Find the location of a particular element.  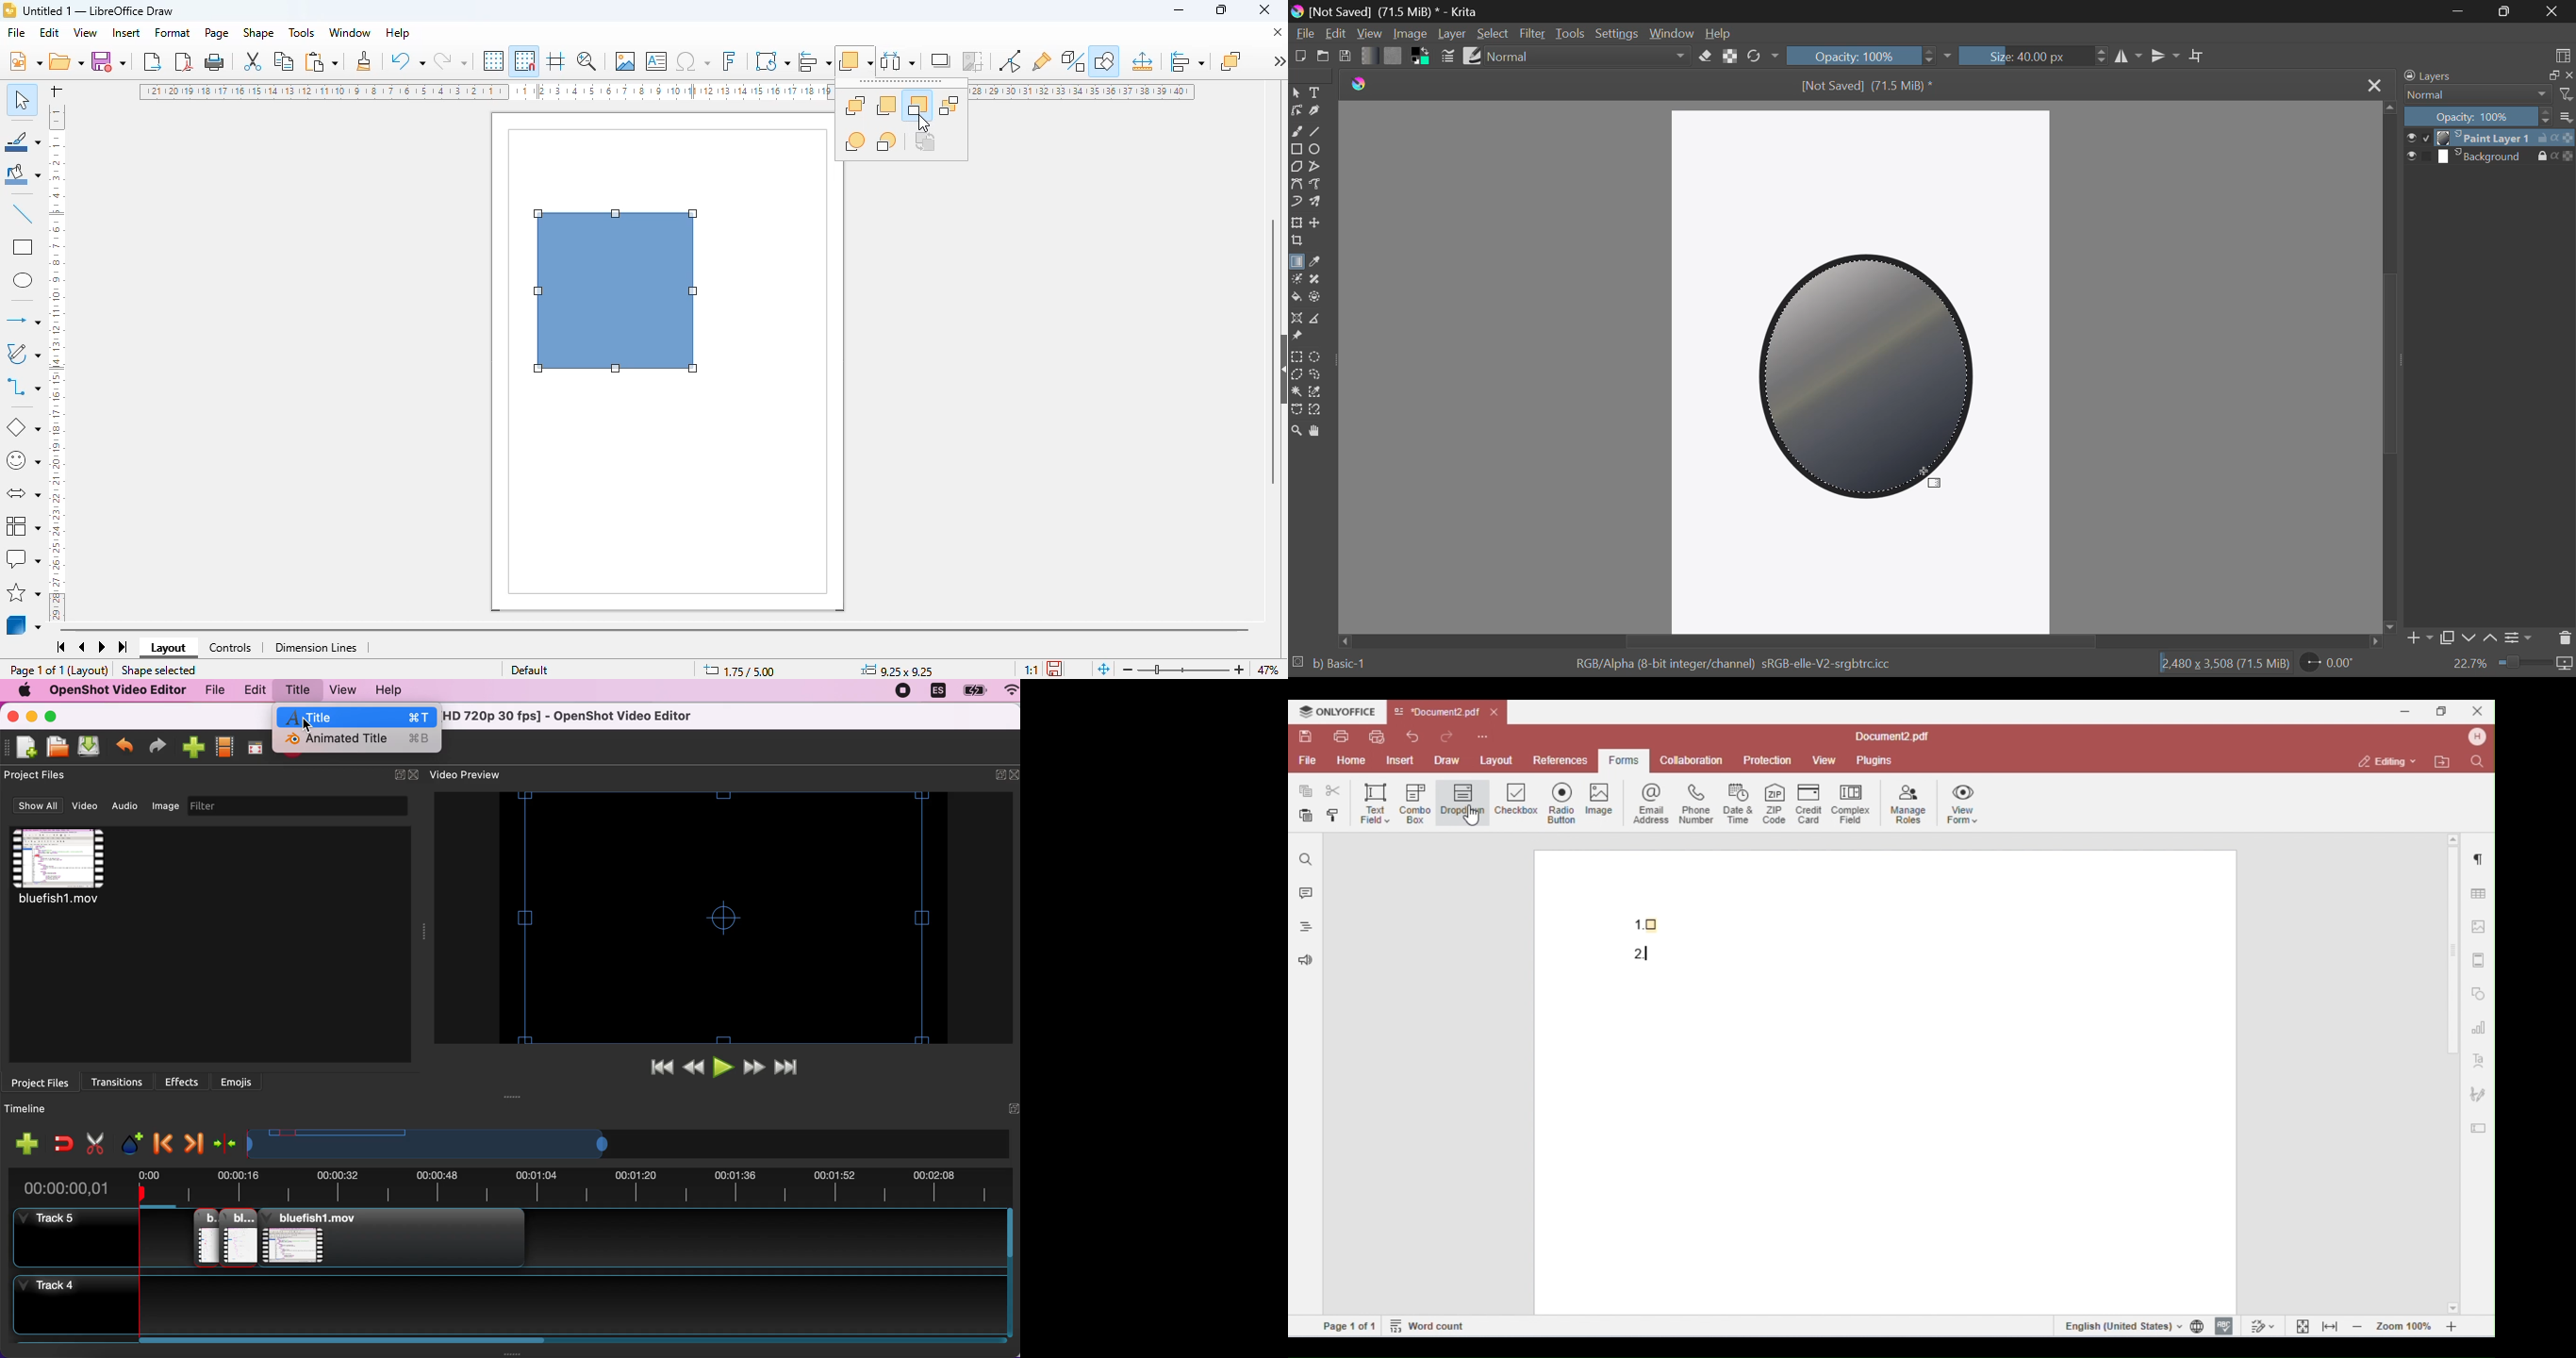

open is located at coordinates (65, 61).